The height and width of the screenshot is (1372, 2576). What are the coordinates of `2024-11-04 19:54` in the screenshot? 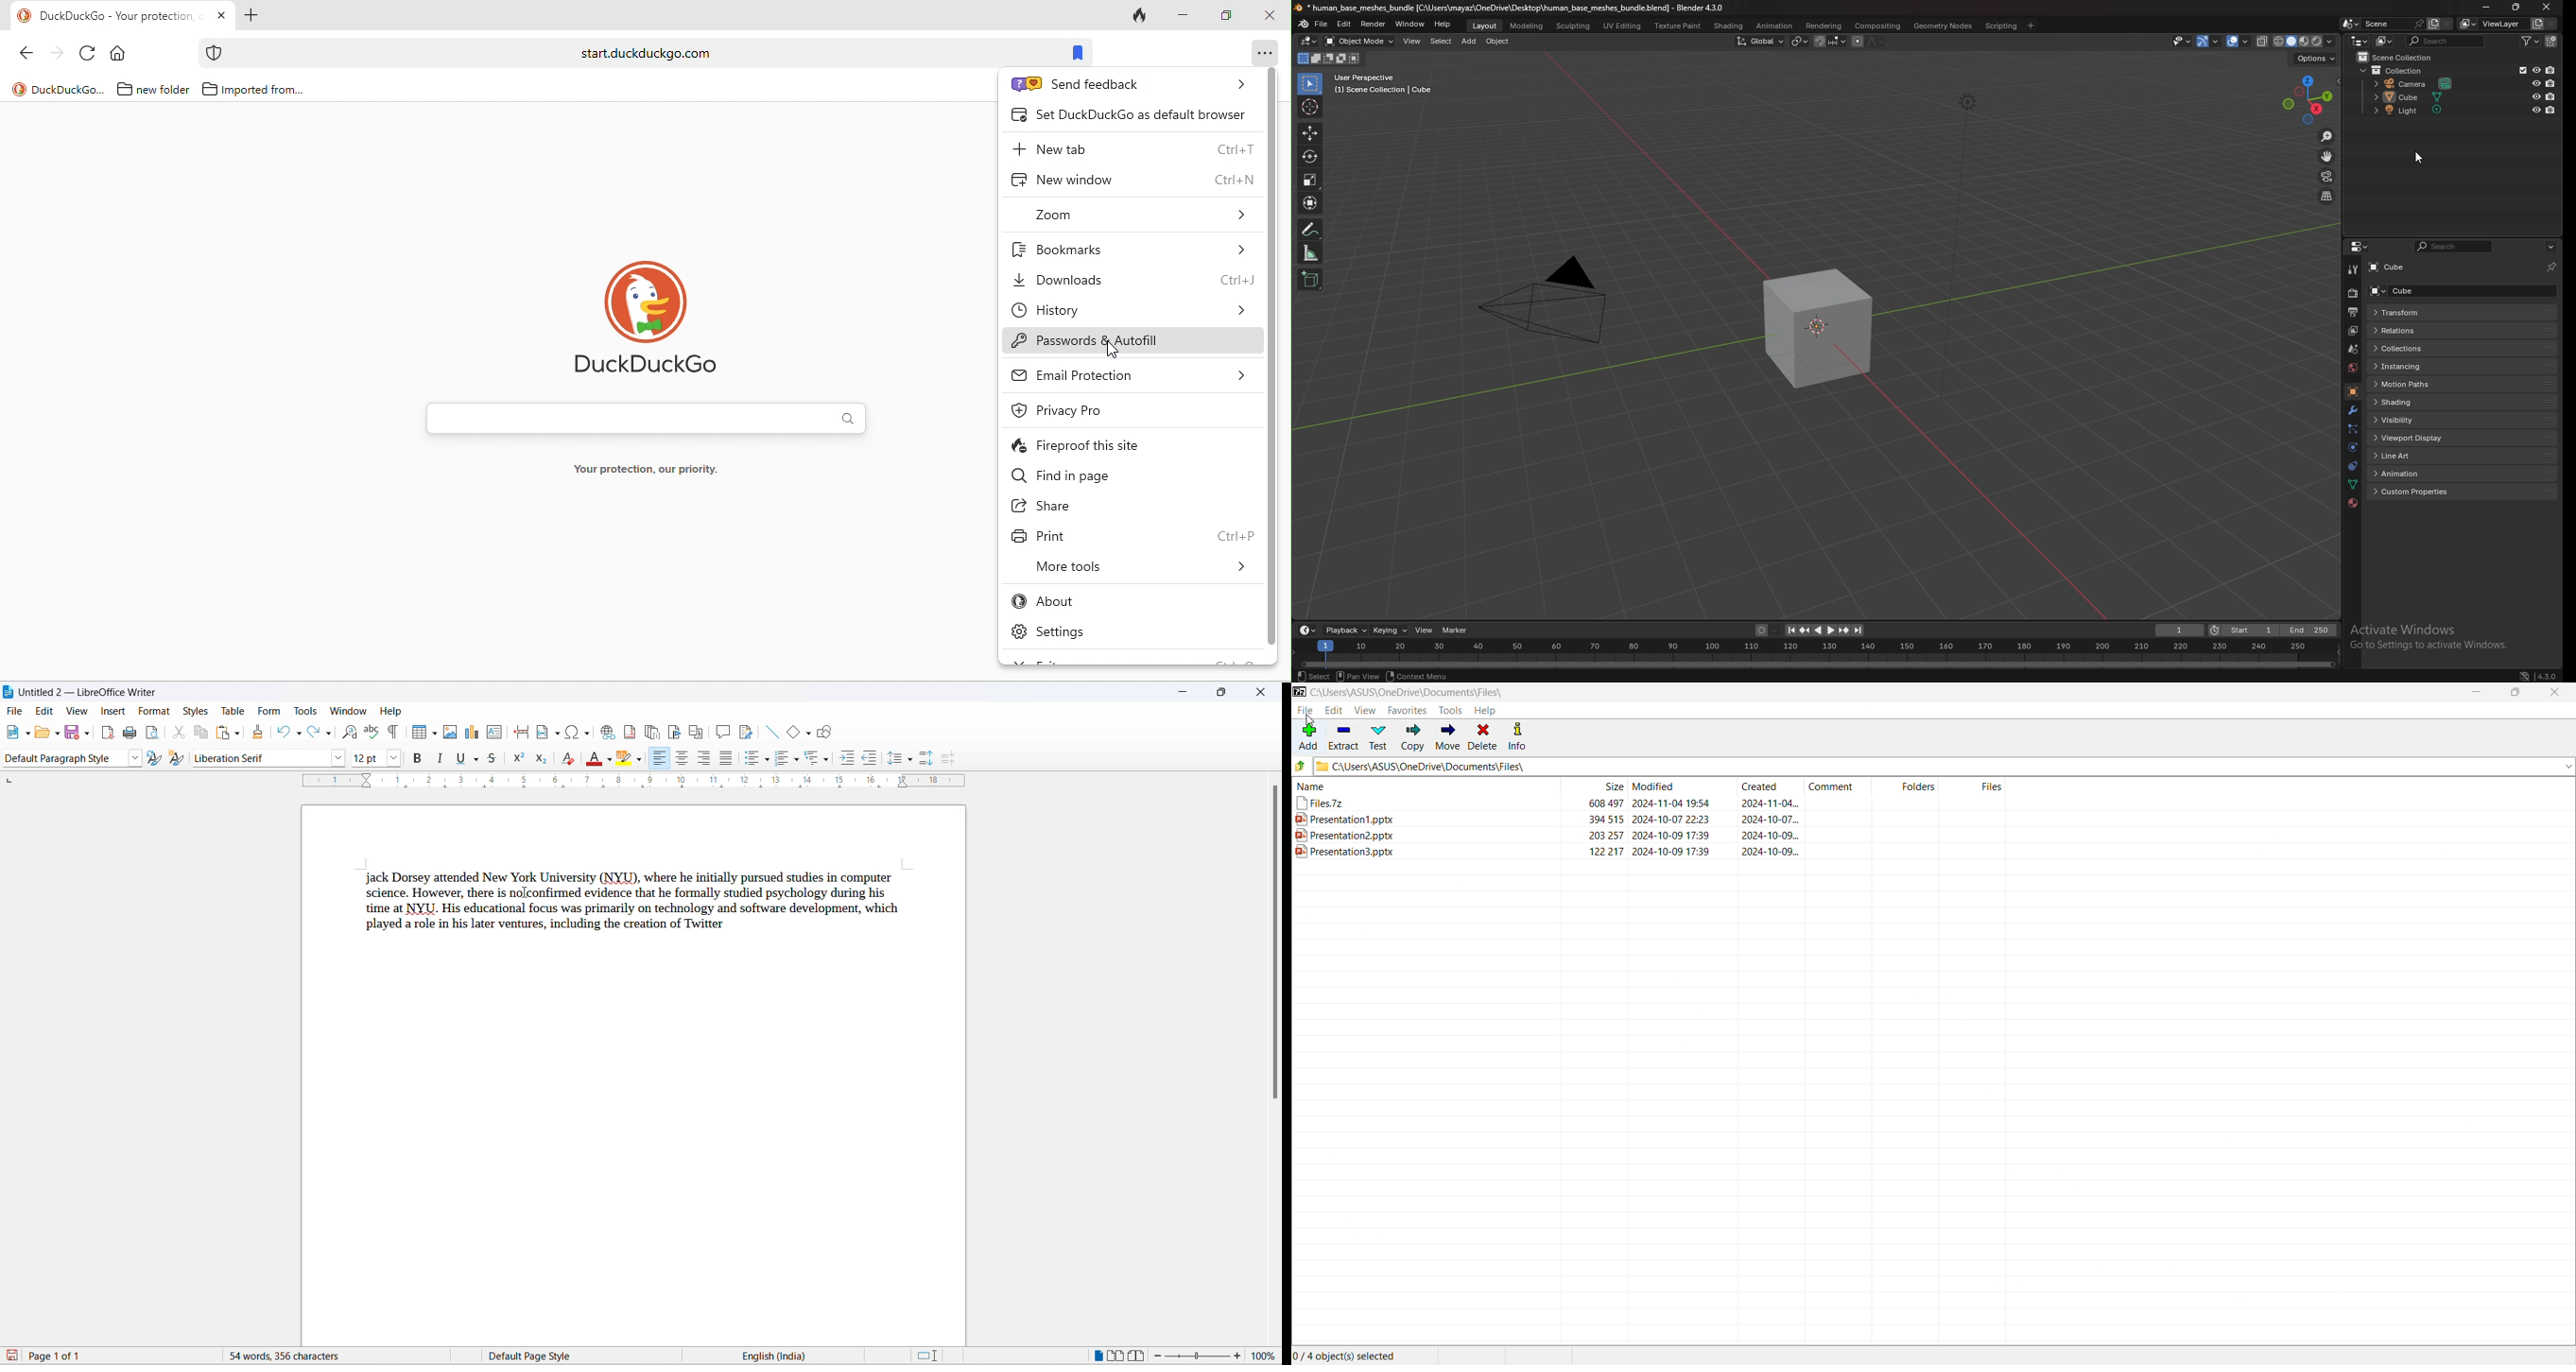 It's located at (1670, 803).